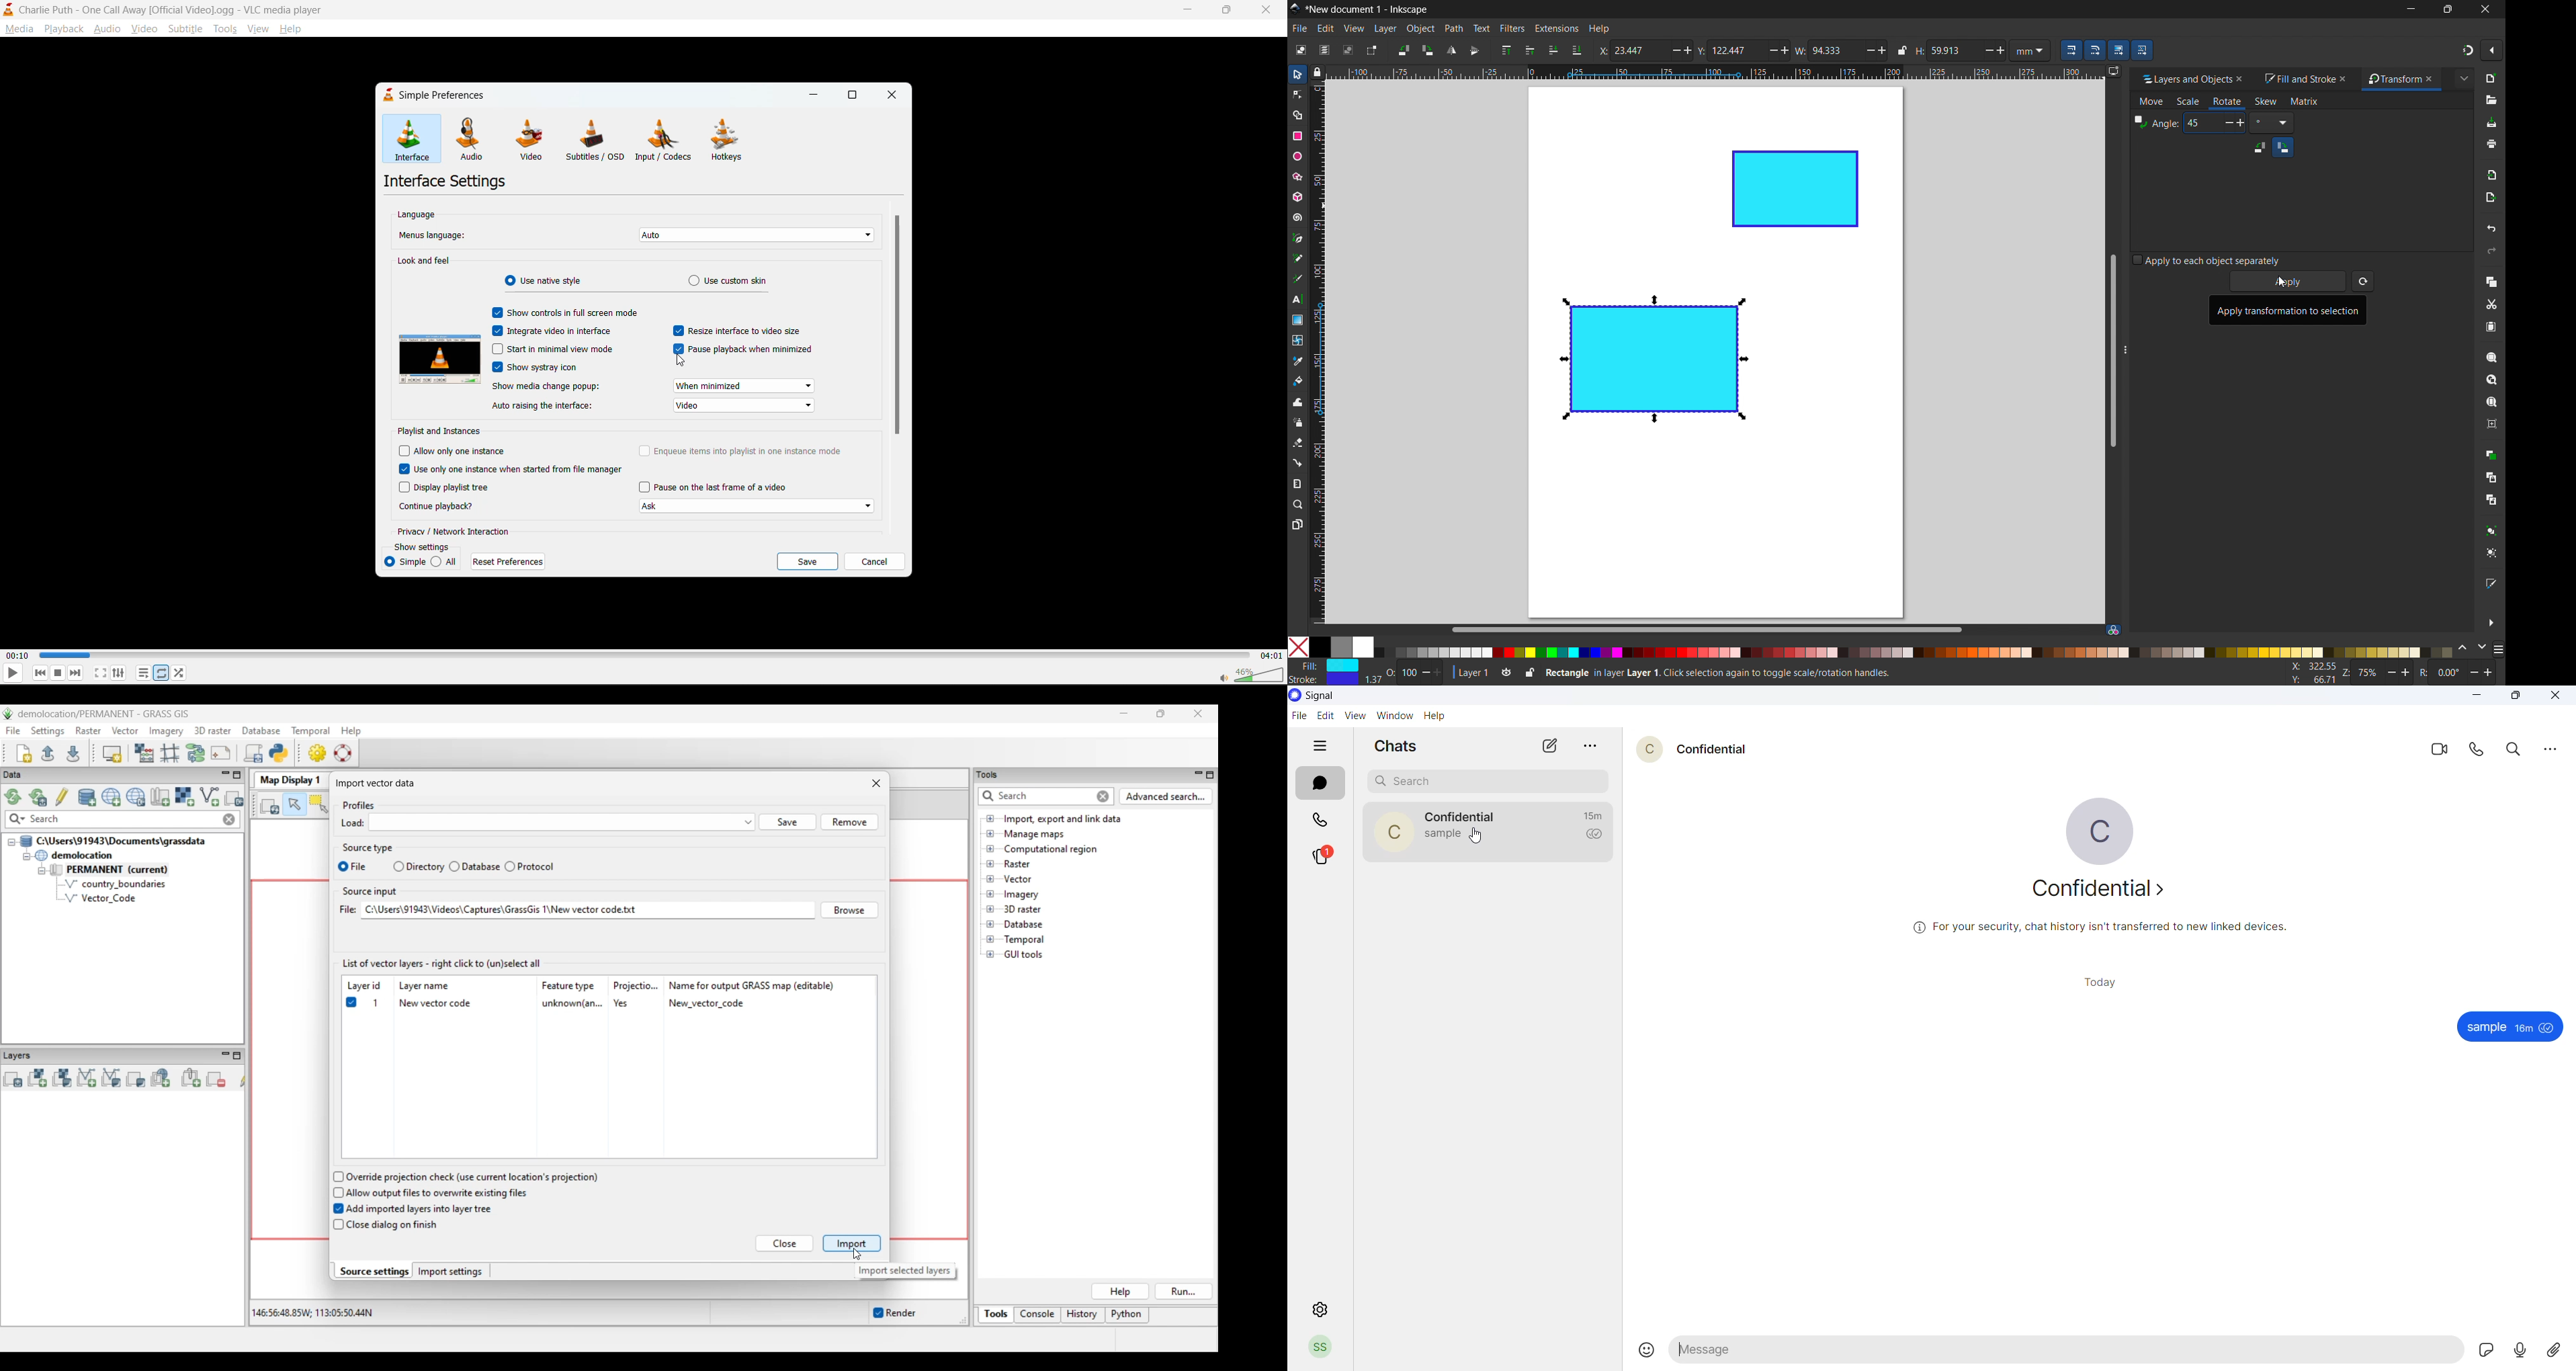 This screenshot has width=2576, height=1372. Describe the element at coordinates (1300, 715) in the screenshot. I see `file` at that location.